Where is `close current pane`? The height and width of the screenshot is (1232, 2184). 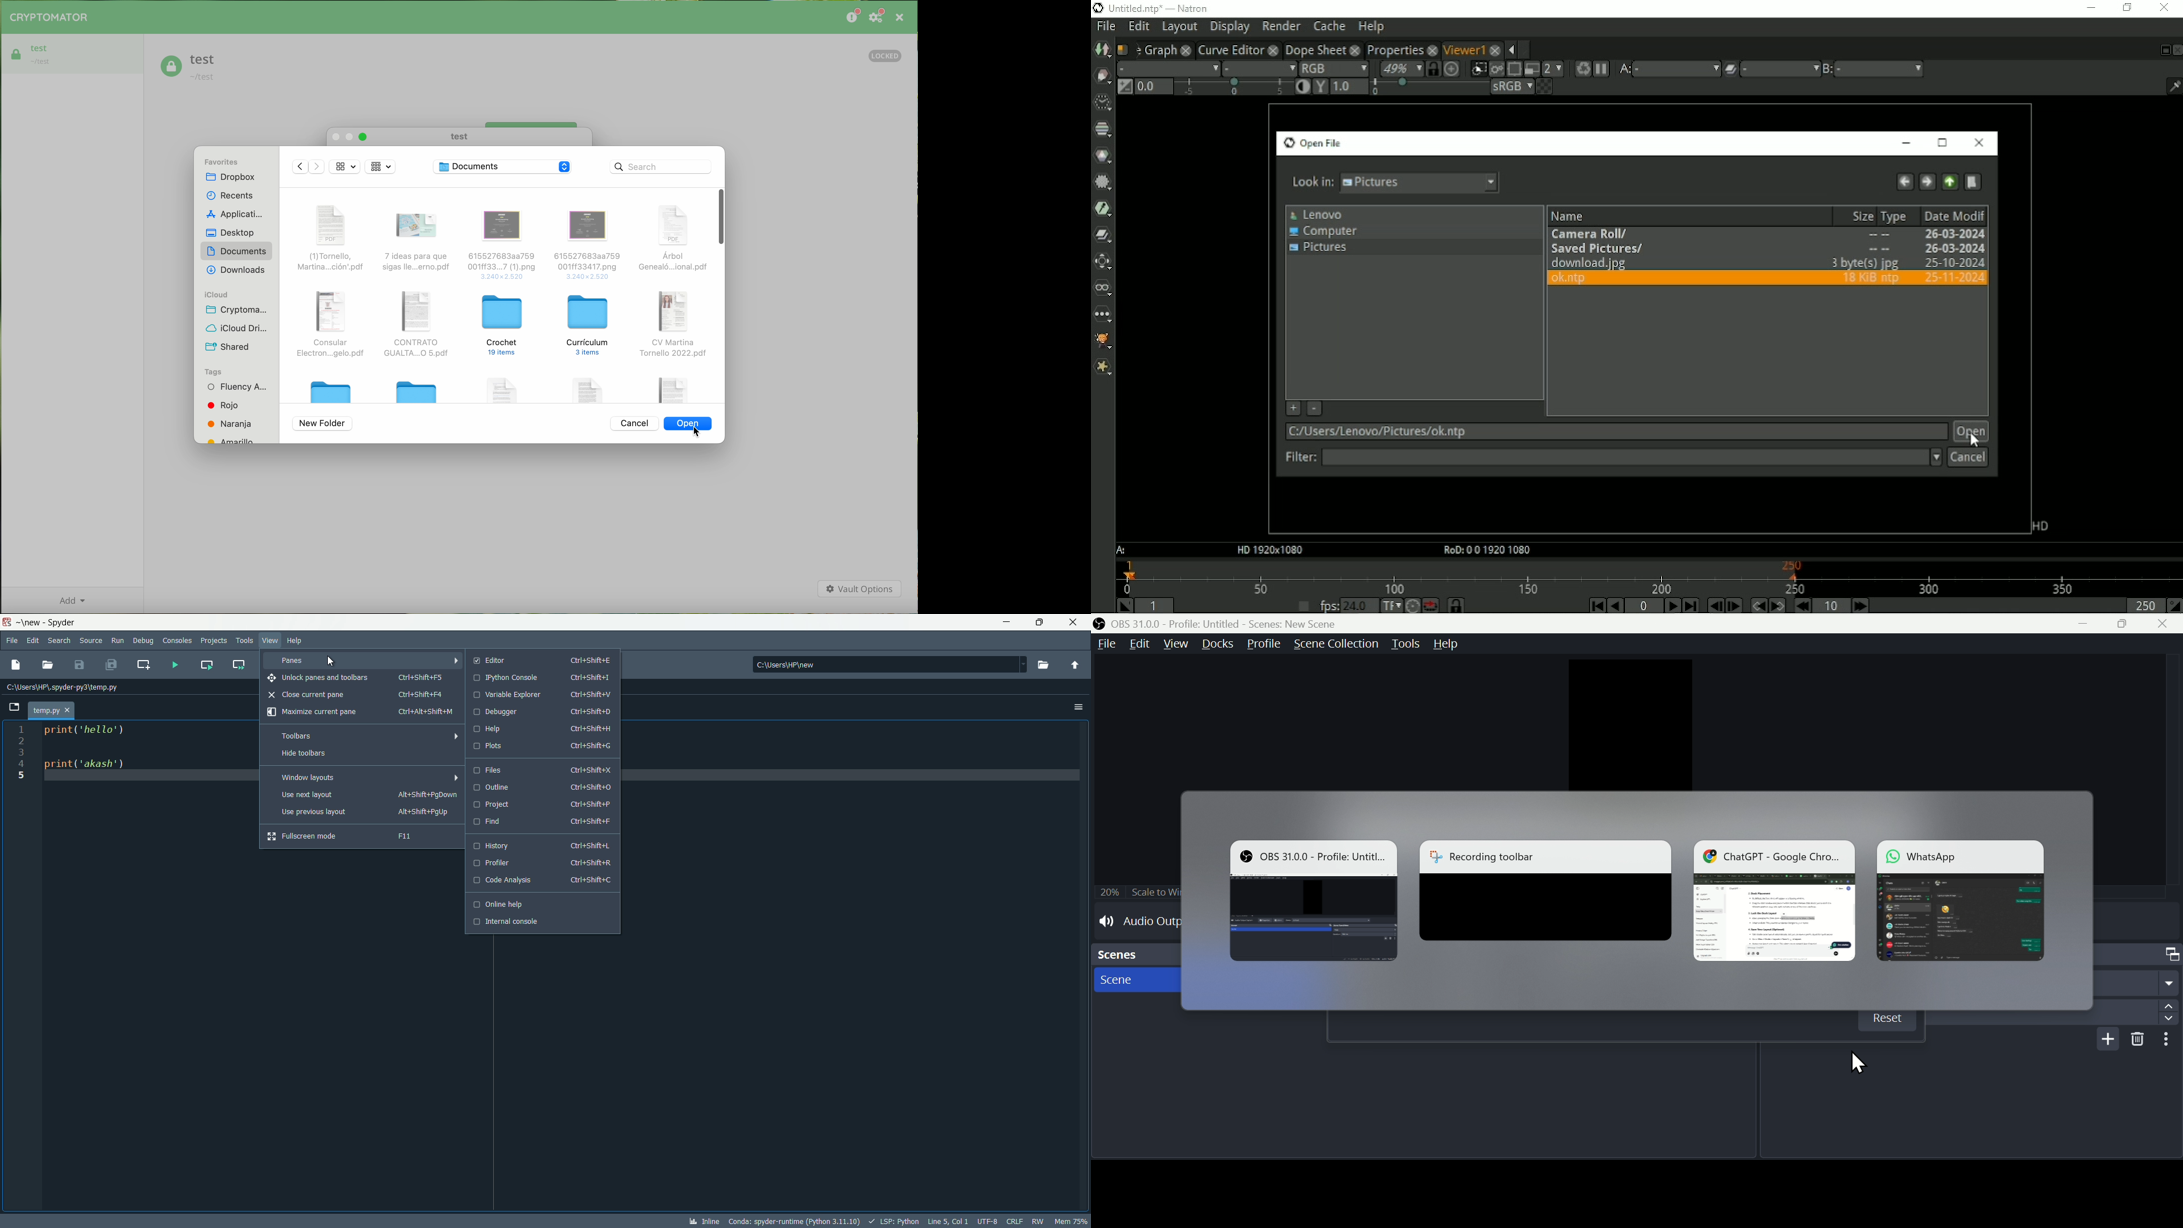
close current pane is located at coordinates (357, 694).